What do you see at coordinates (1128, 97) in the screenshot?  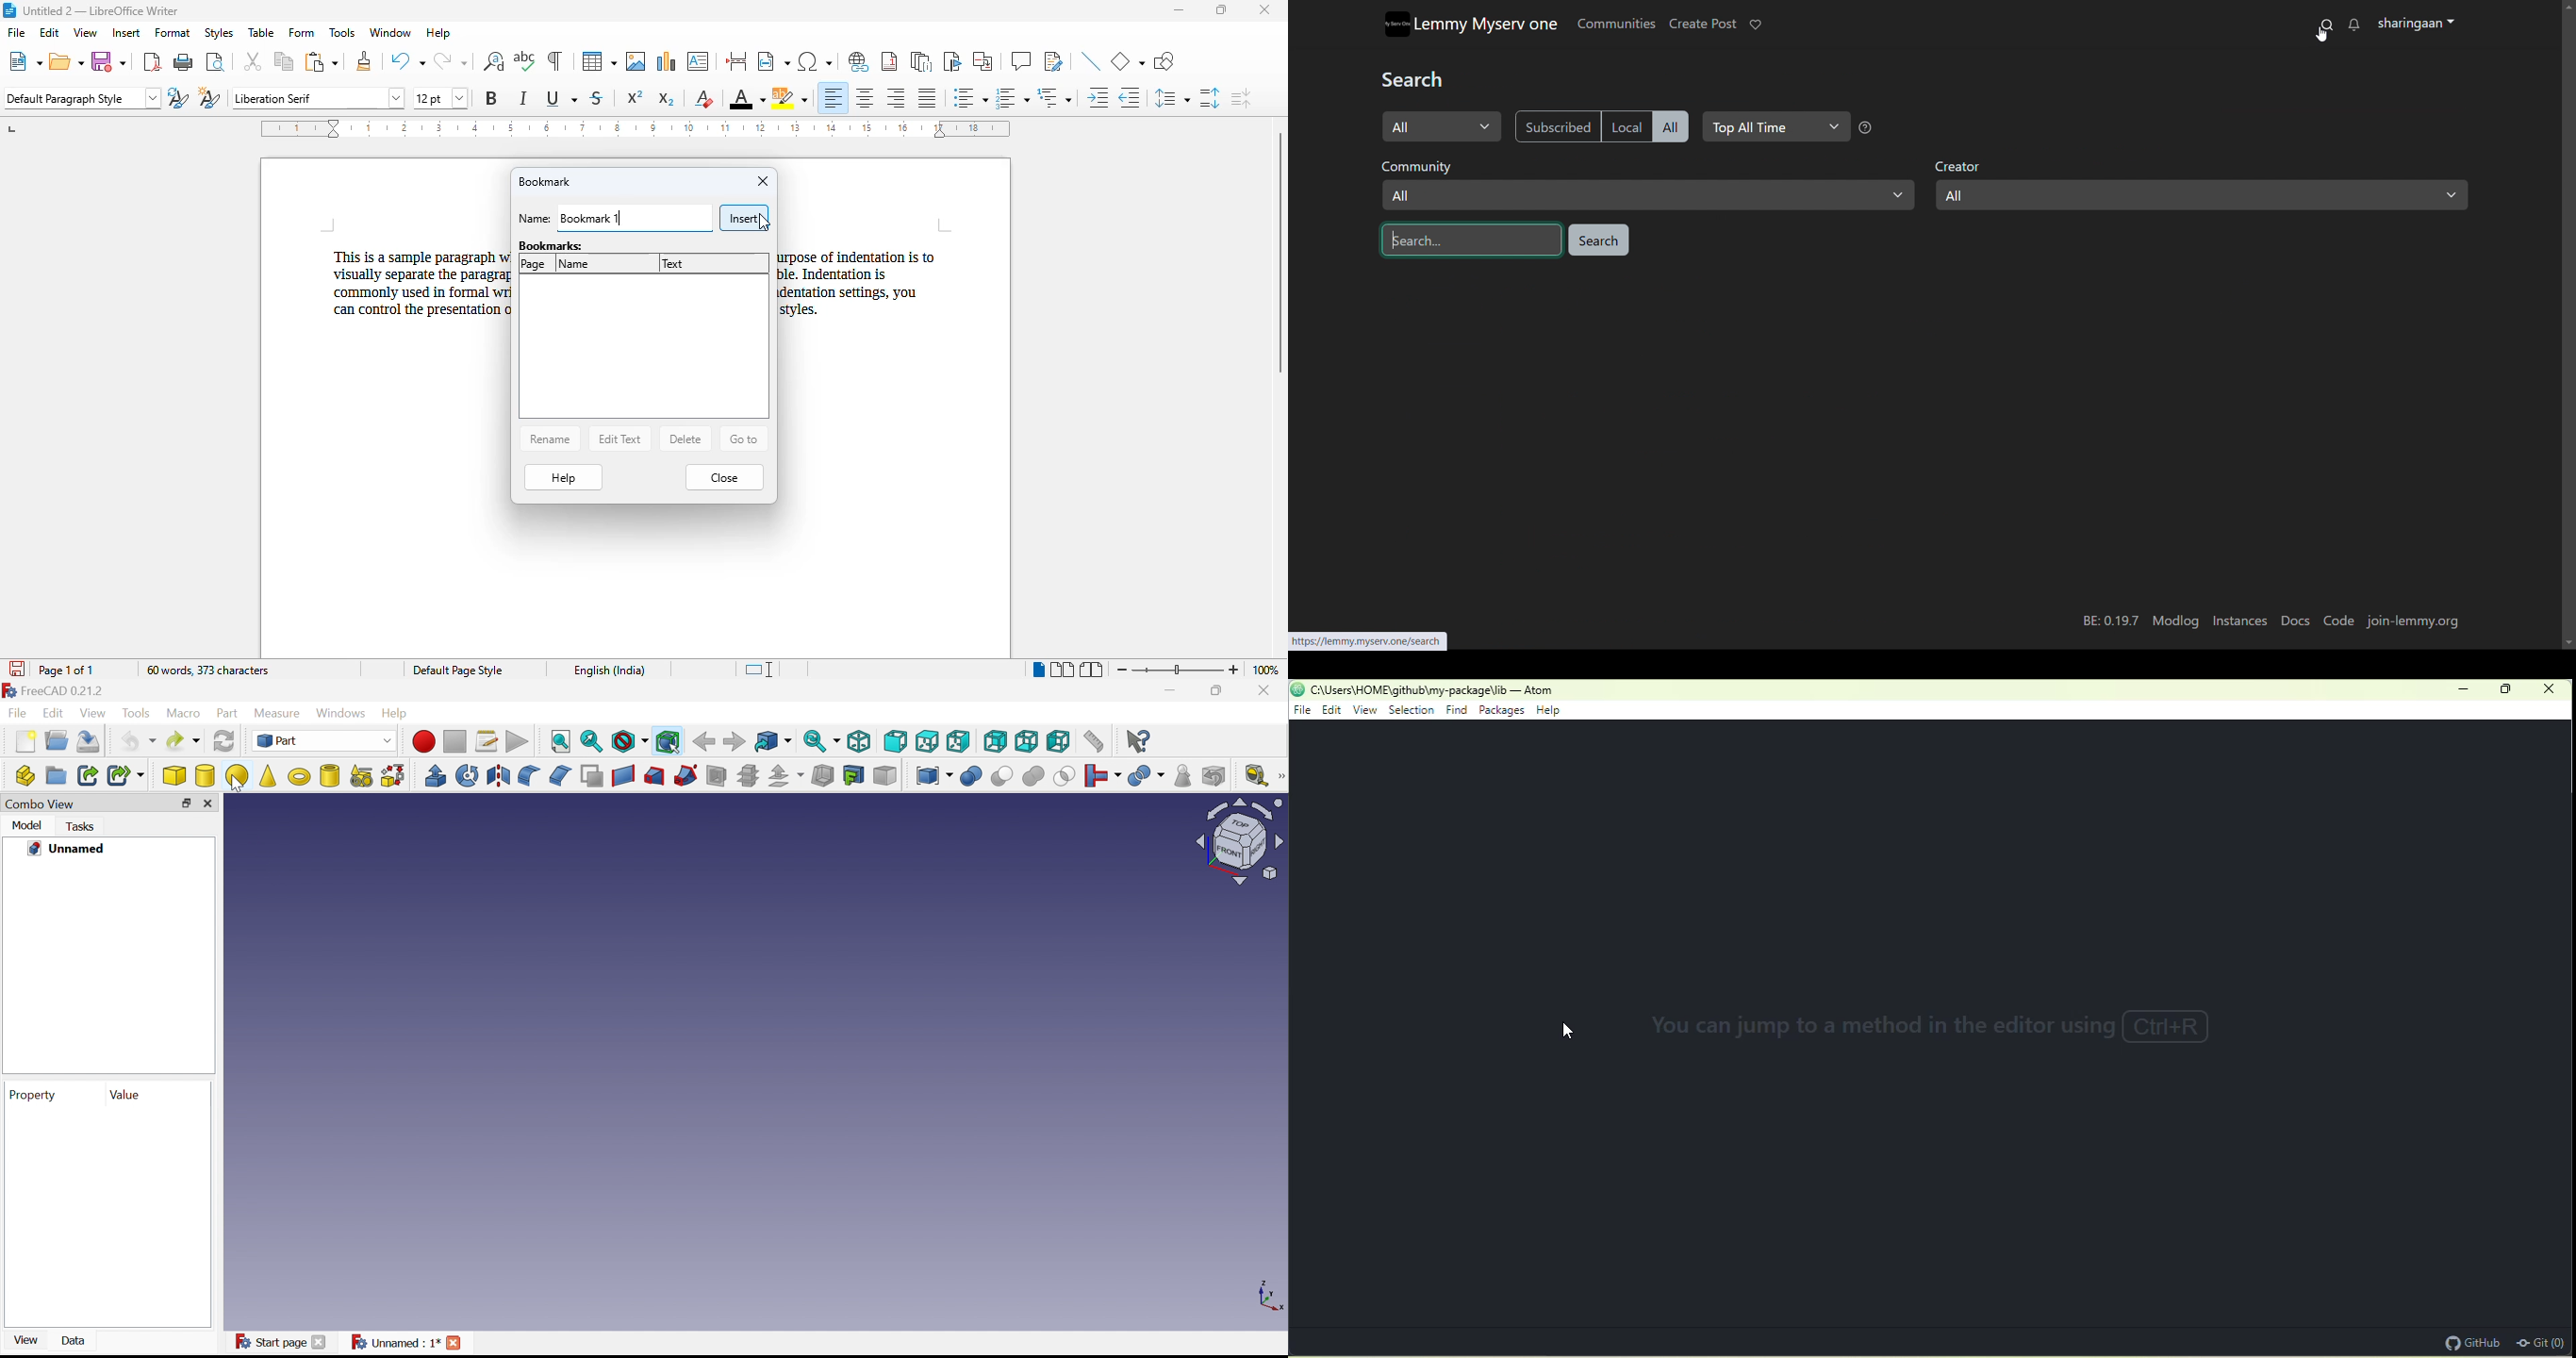 I see `decrease indent` at bounding box center [1128, 97].